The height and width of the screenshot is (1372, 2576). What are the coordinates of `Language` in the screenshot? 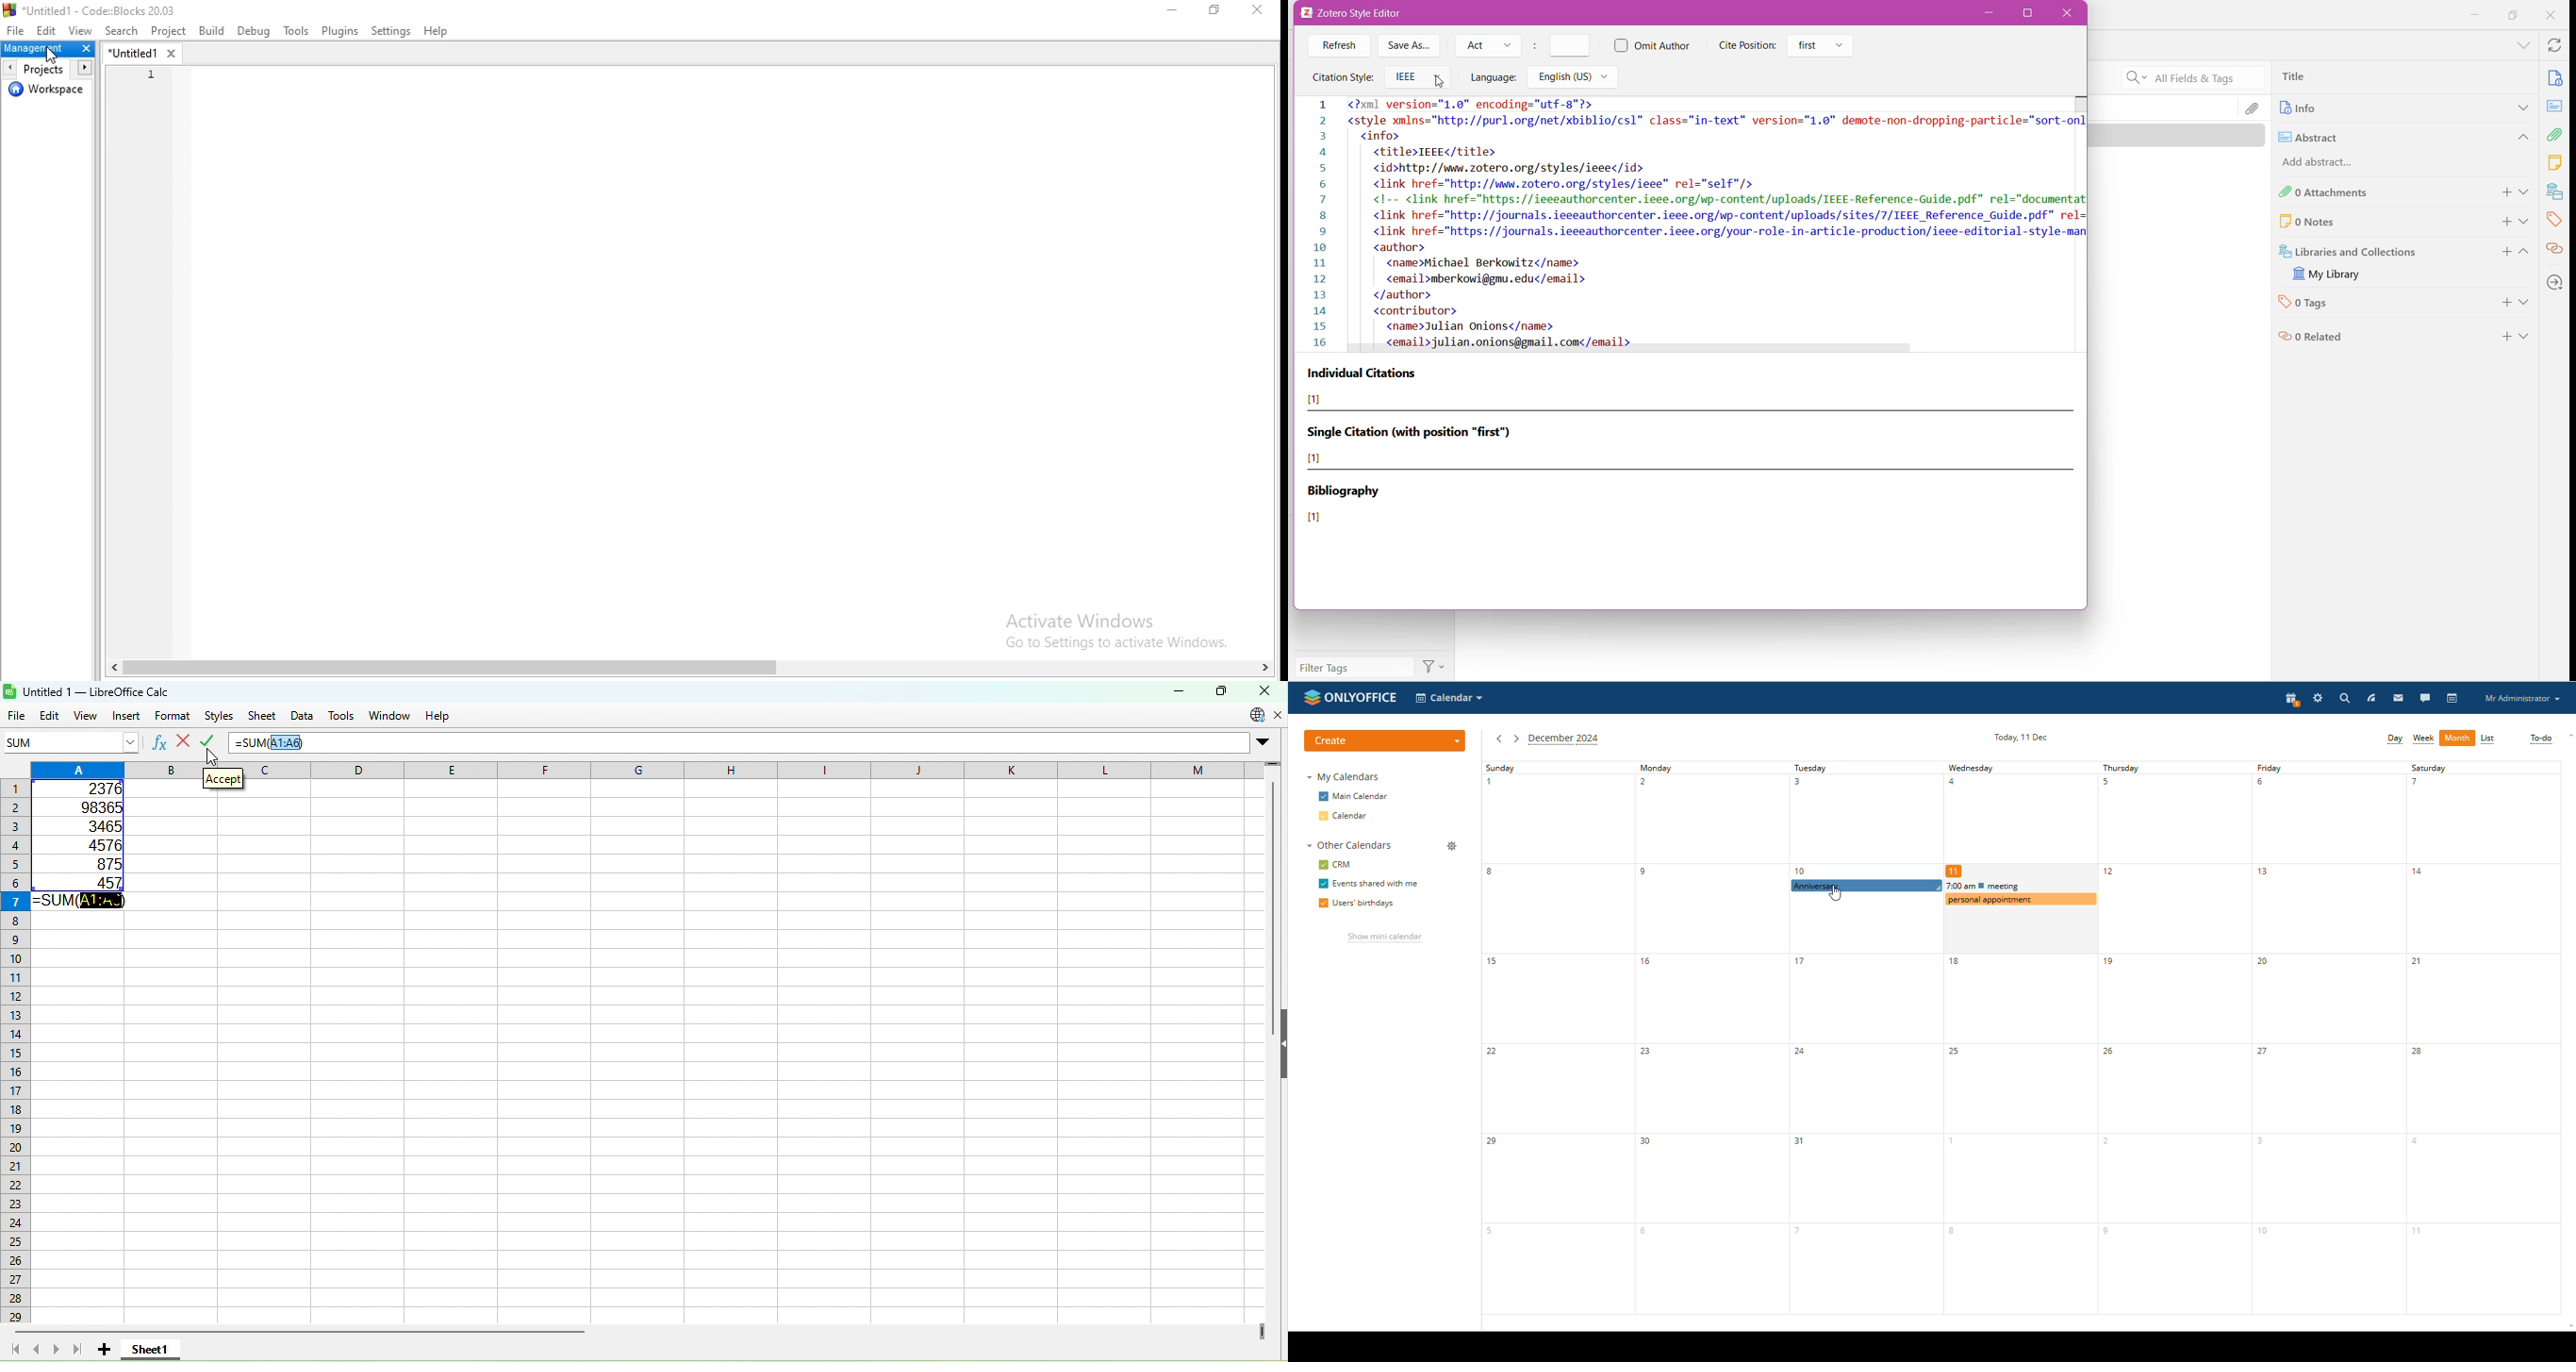 It's located at (1493, 78).